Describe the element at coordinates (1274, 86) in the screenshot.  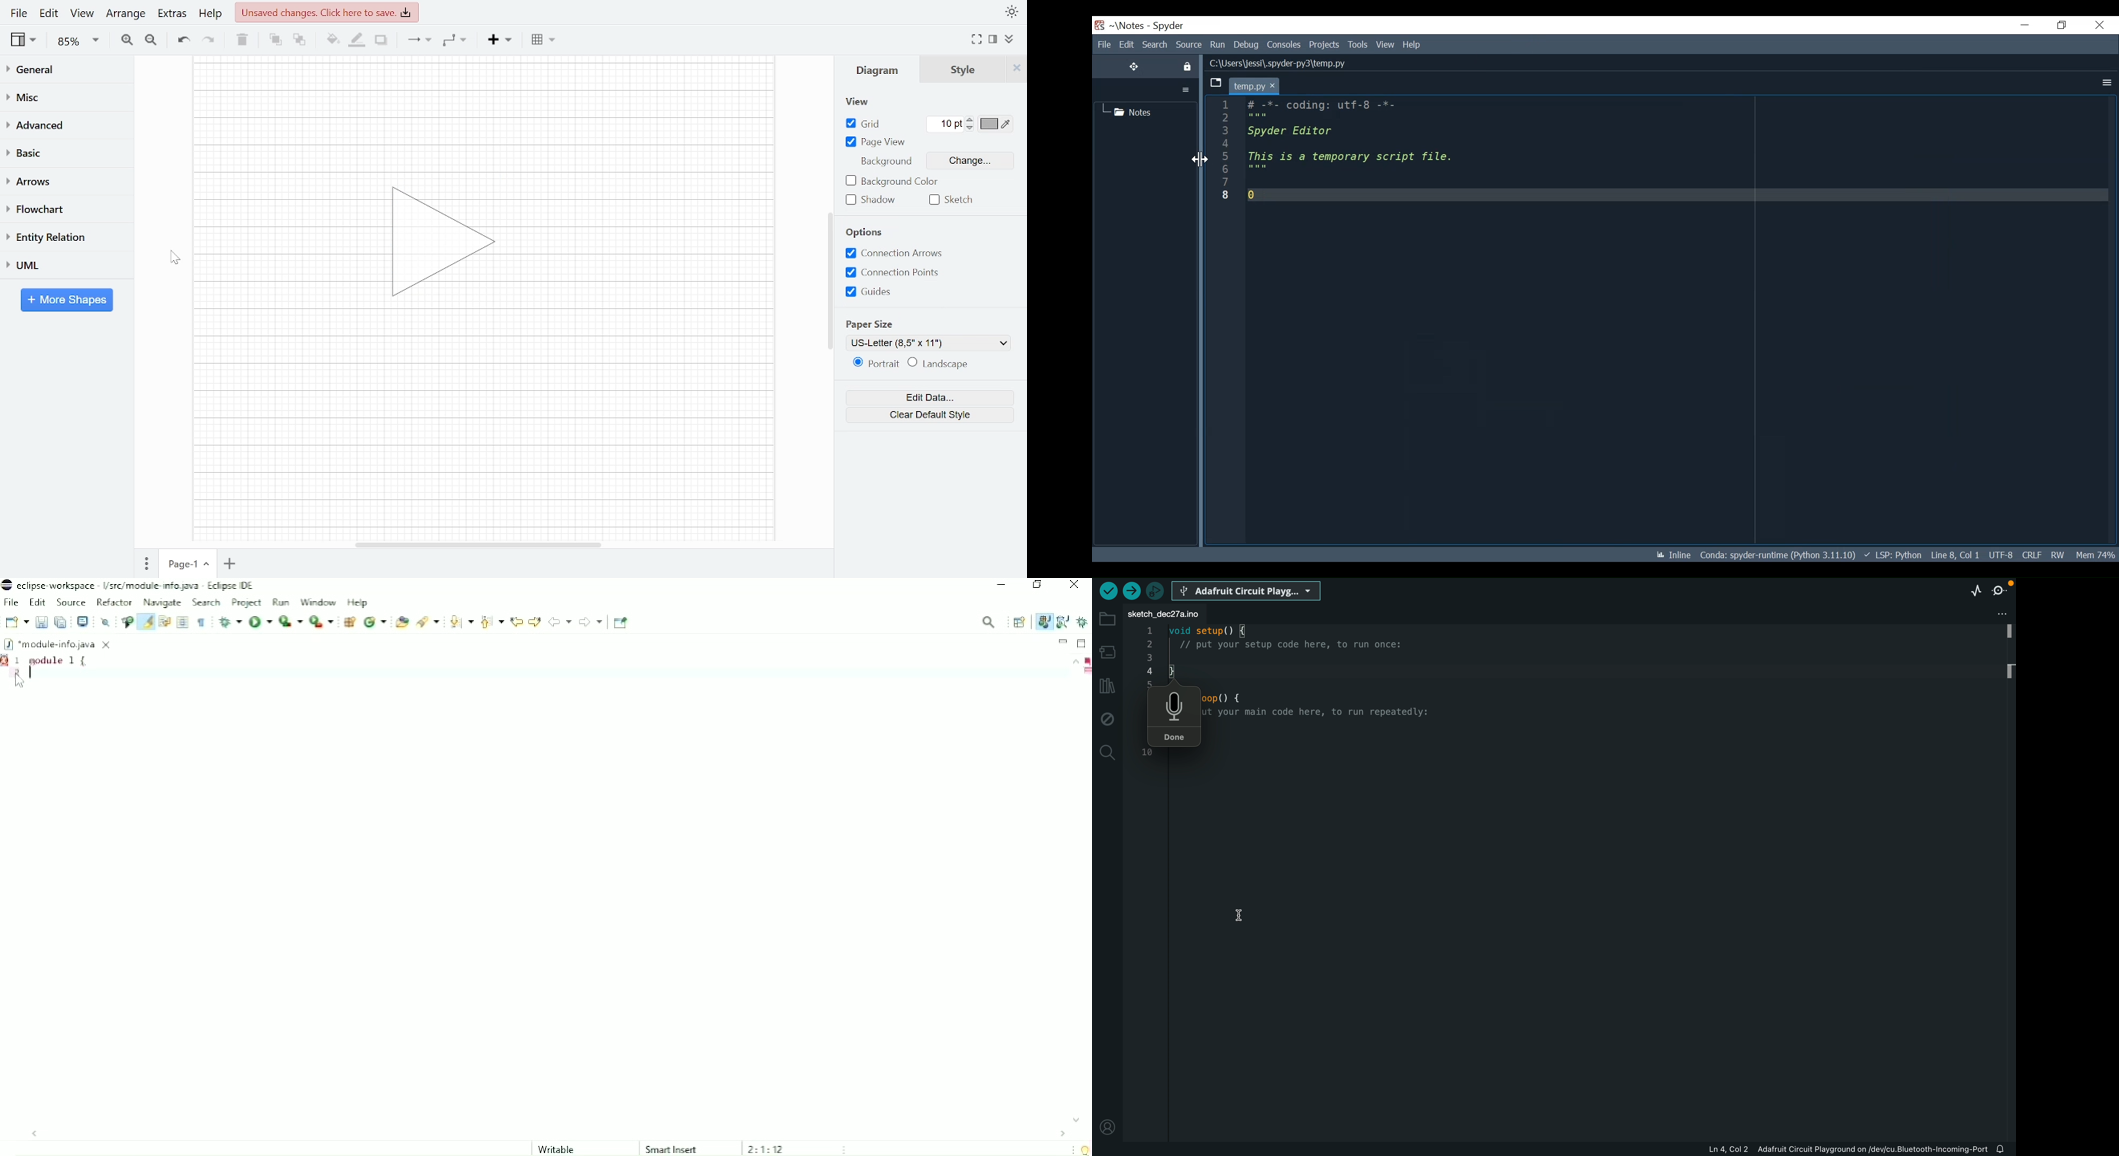
I see `cursor` at that location.